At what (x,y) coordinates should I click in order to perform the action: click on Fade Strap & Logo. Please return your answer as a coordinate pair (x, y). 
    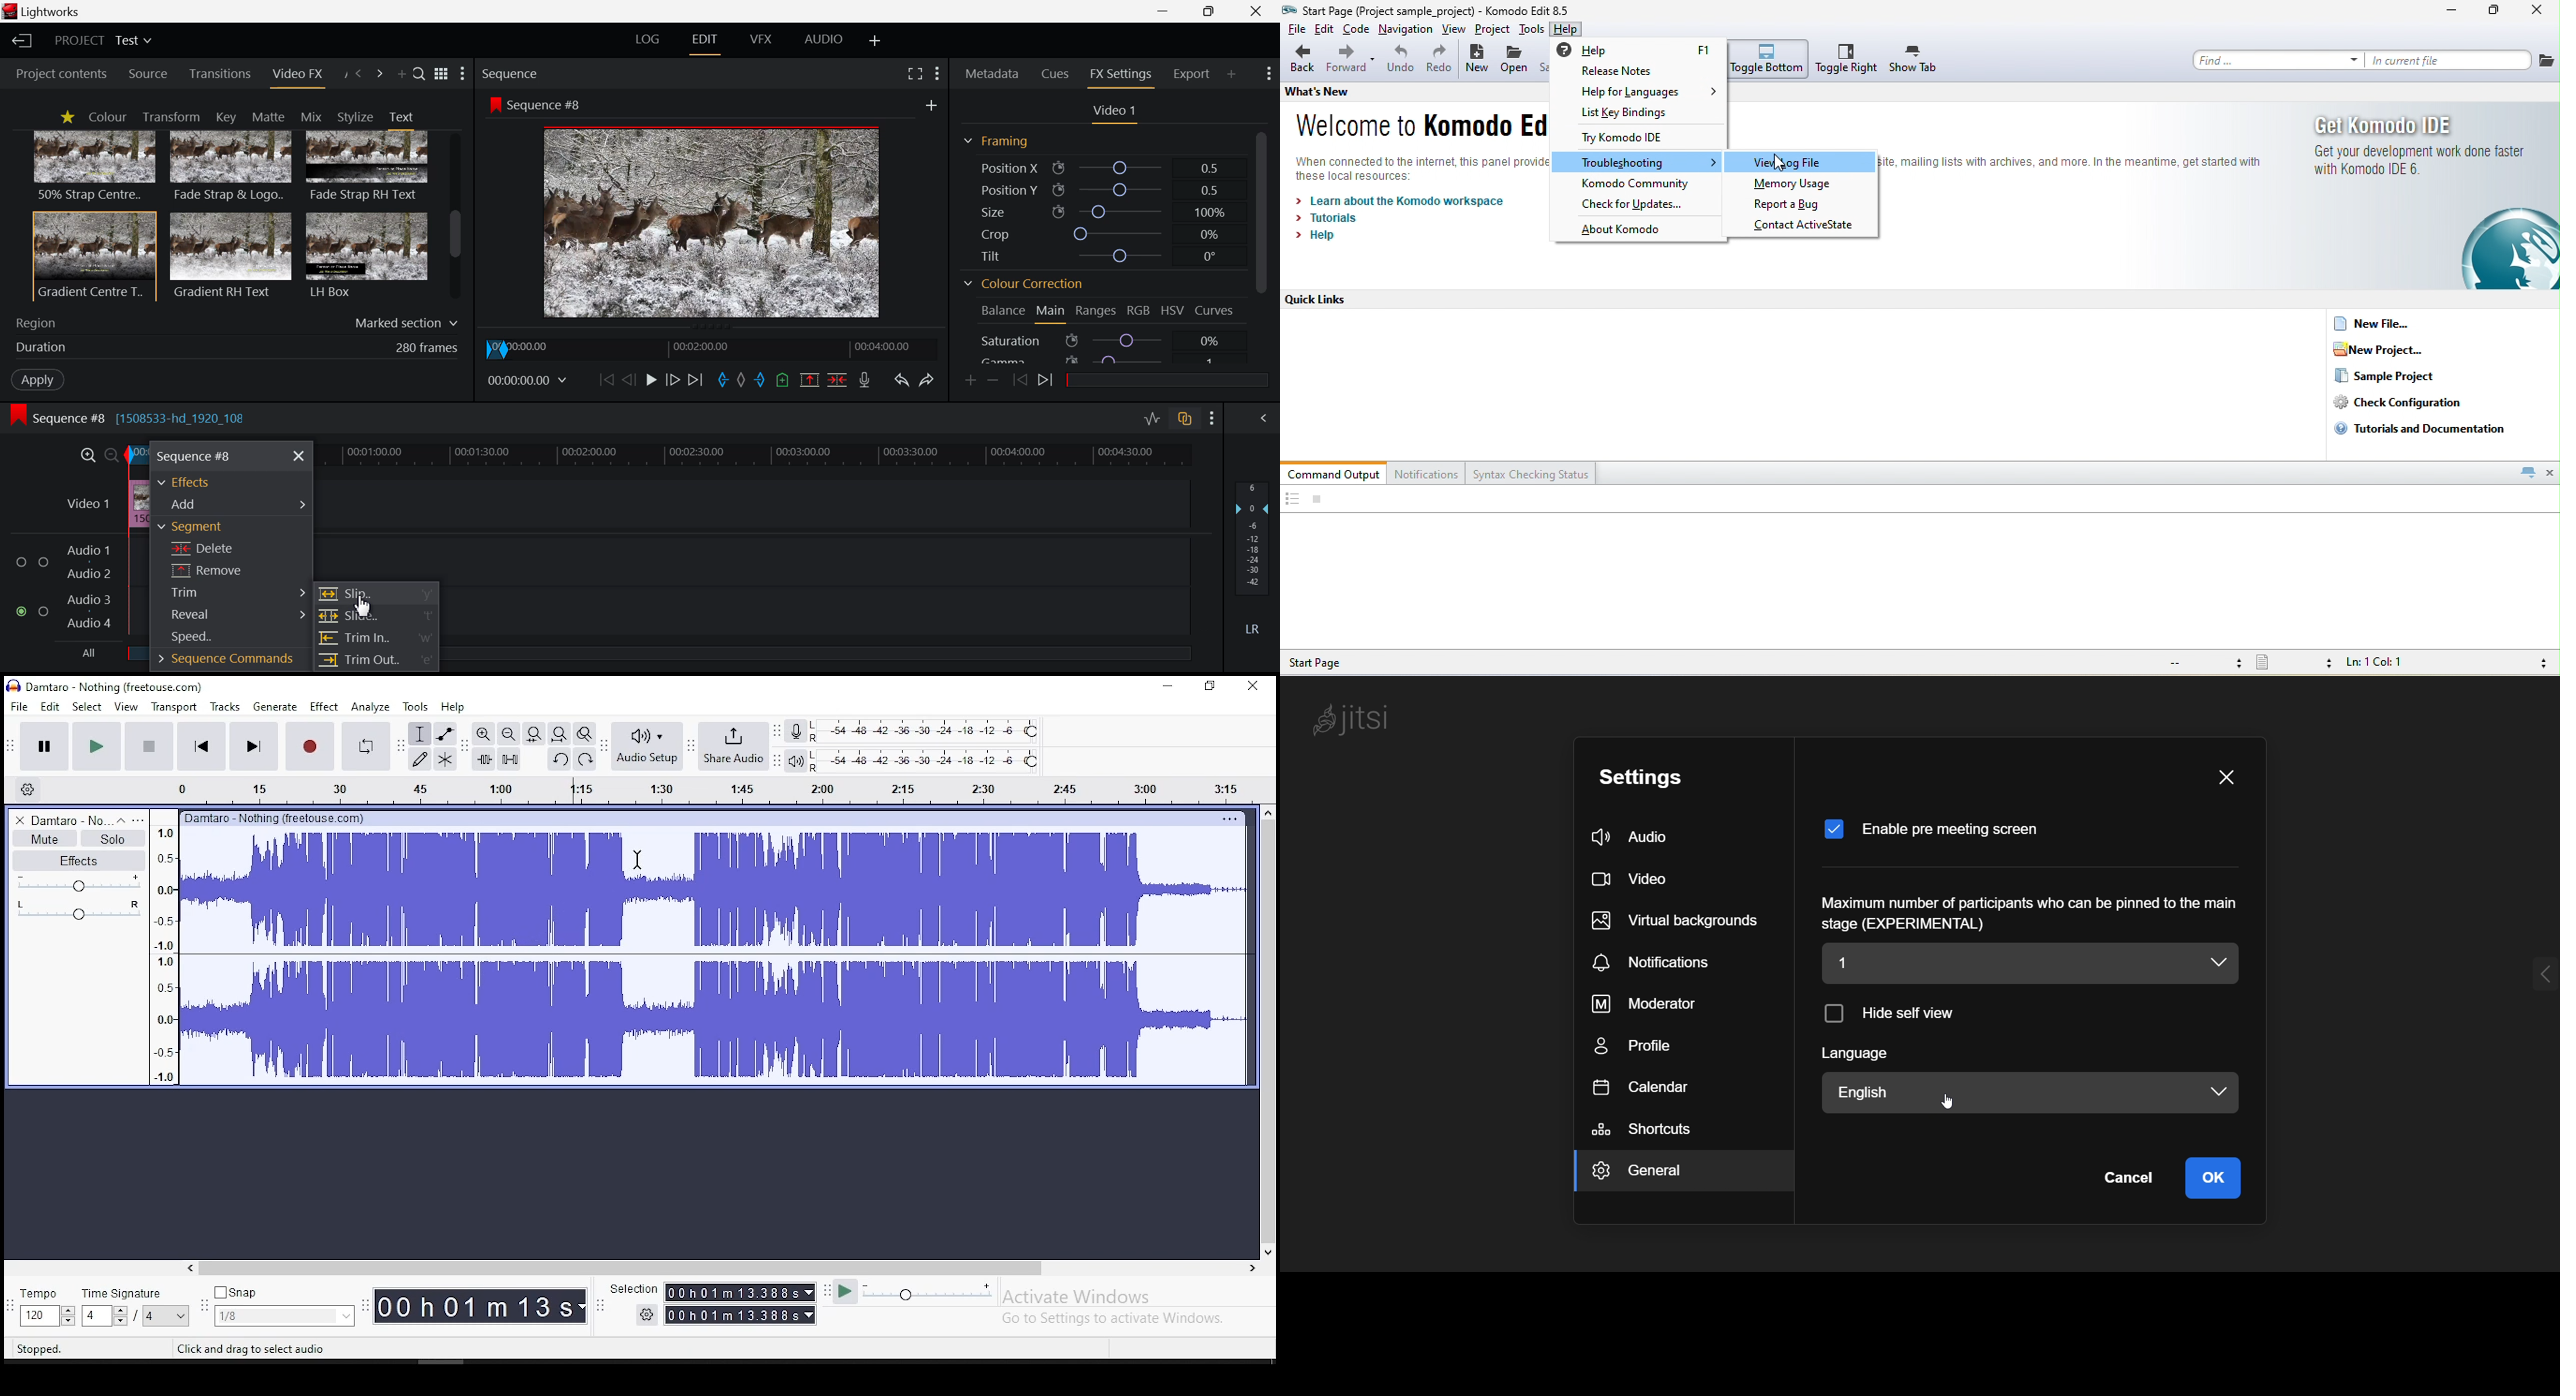
    Looking at the image, I should click on (231, 168).